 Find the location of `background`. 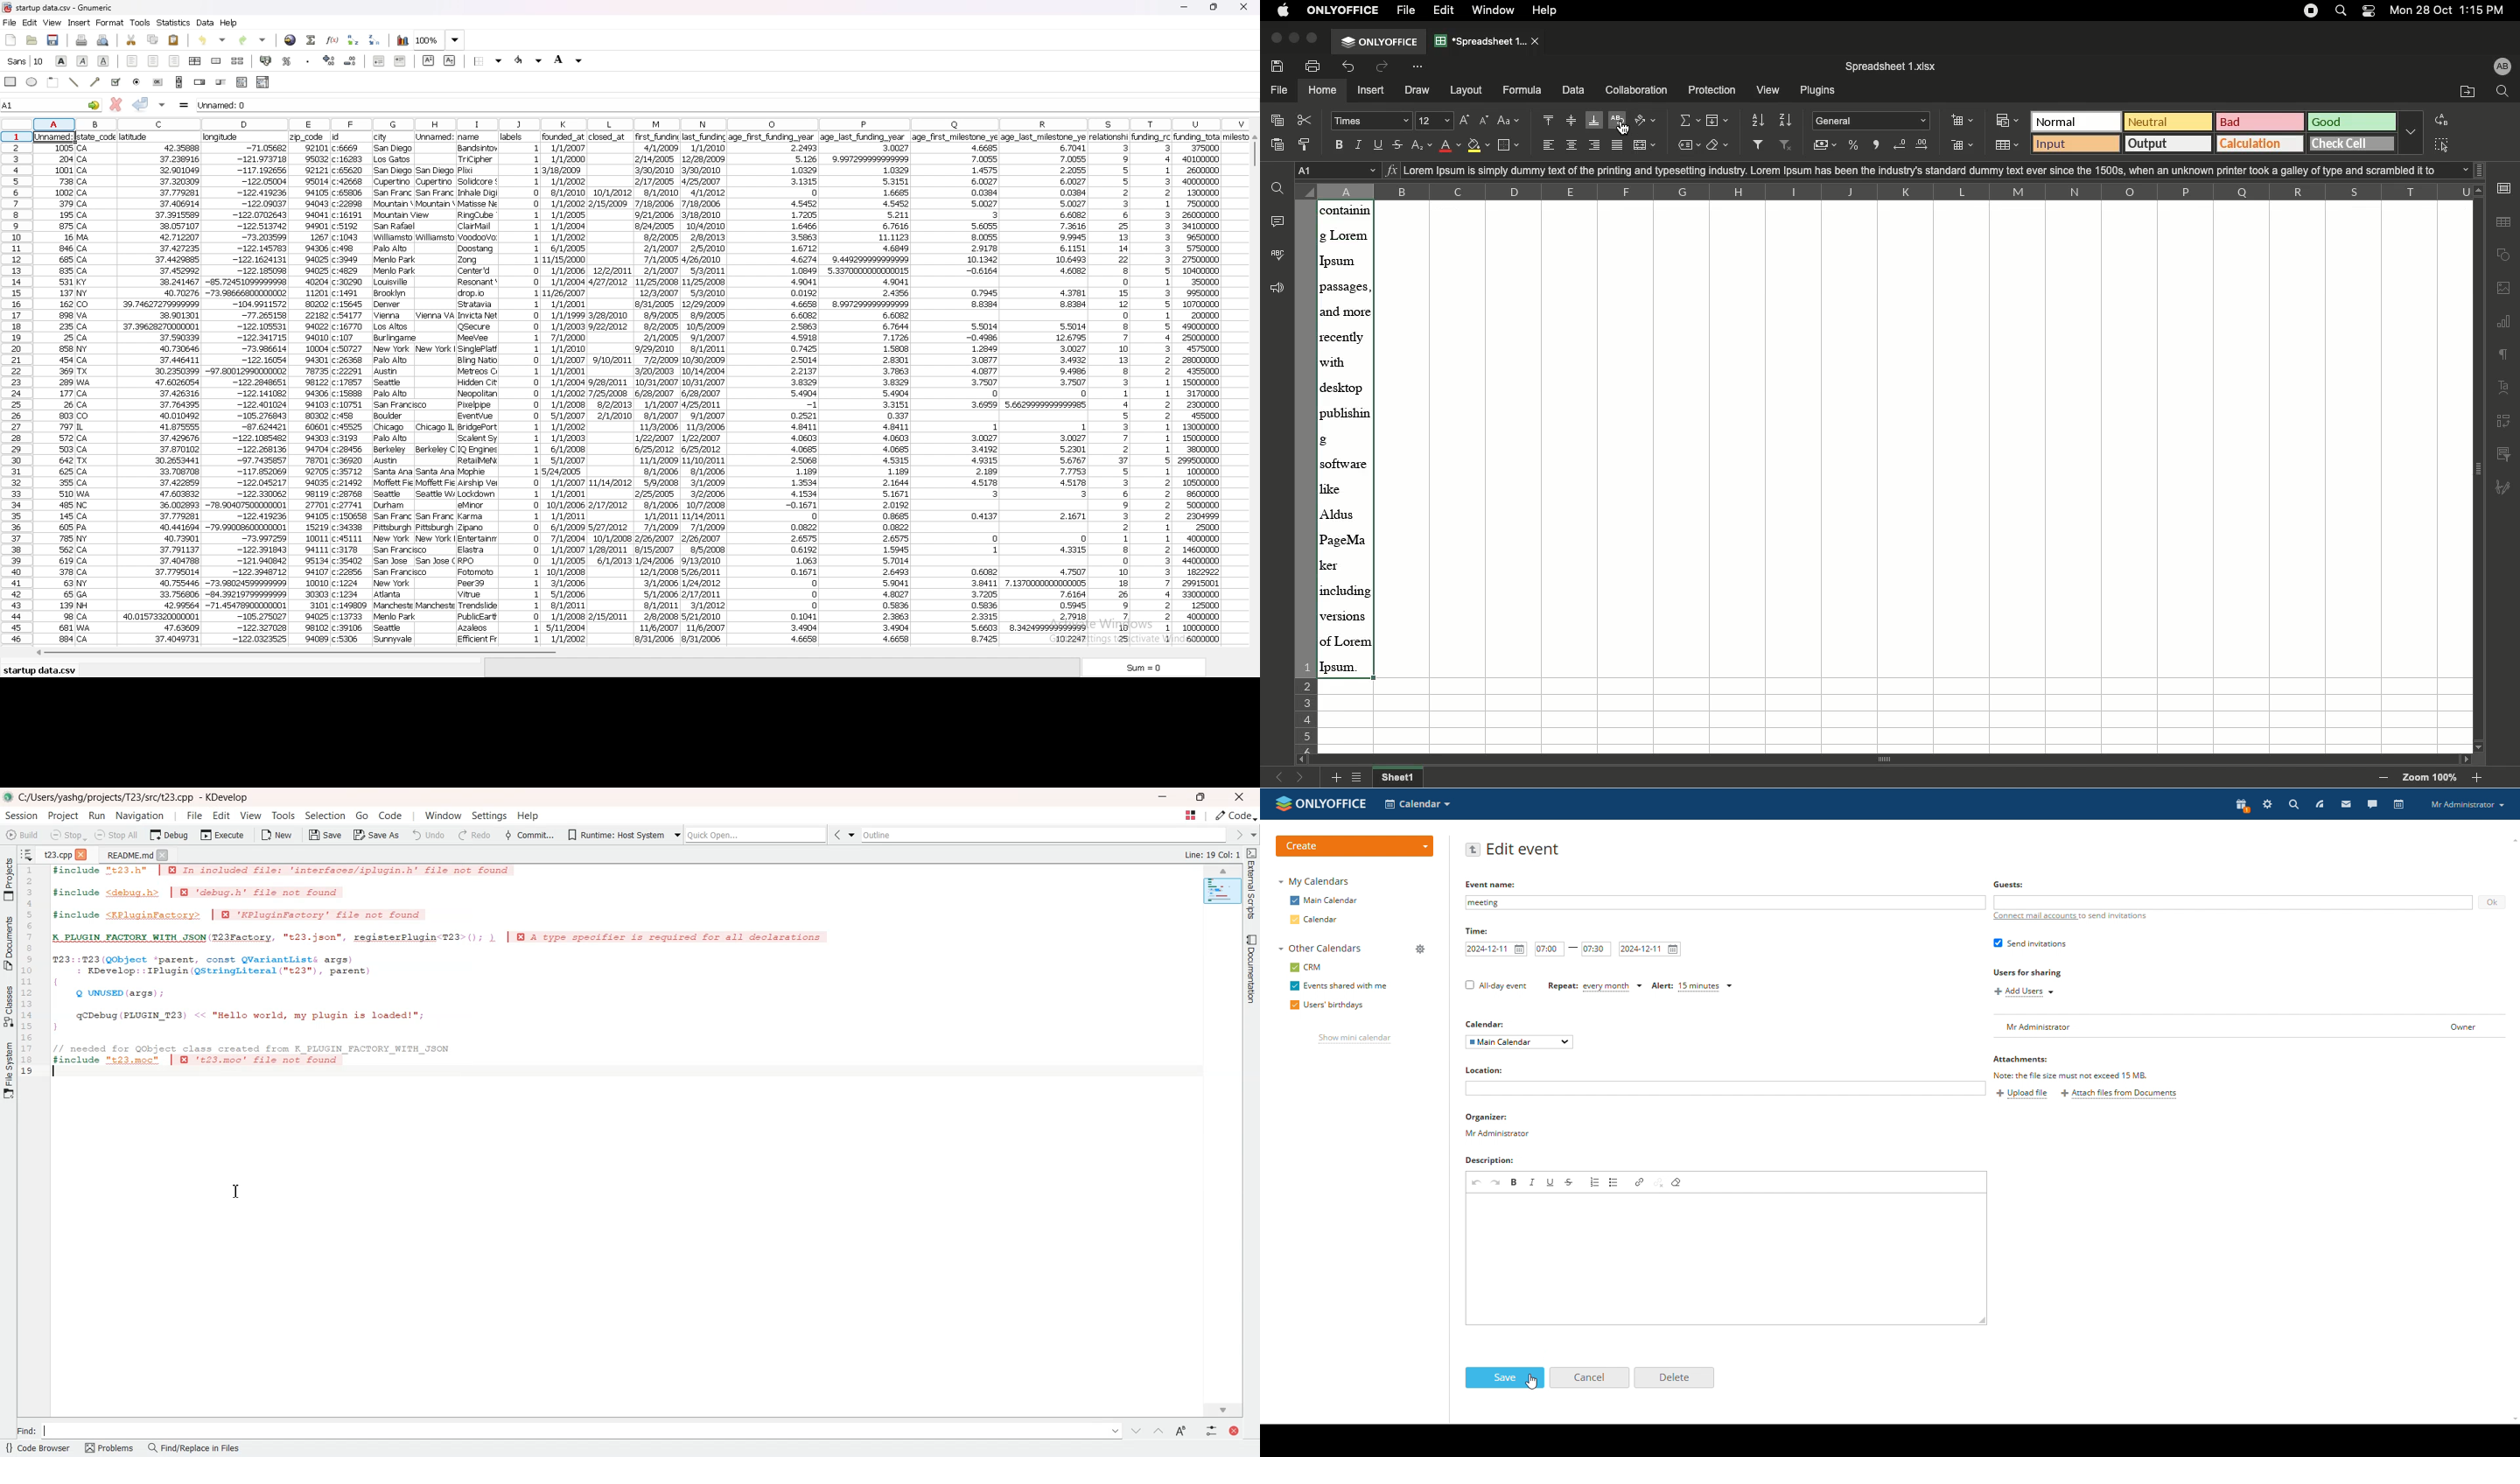

background is located at coordinates (567, 61).